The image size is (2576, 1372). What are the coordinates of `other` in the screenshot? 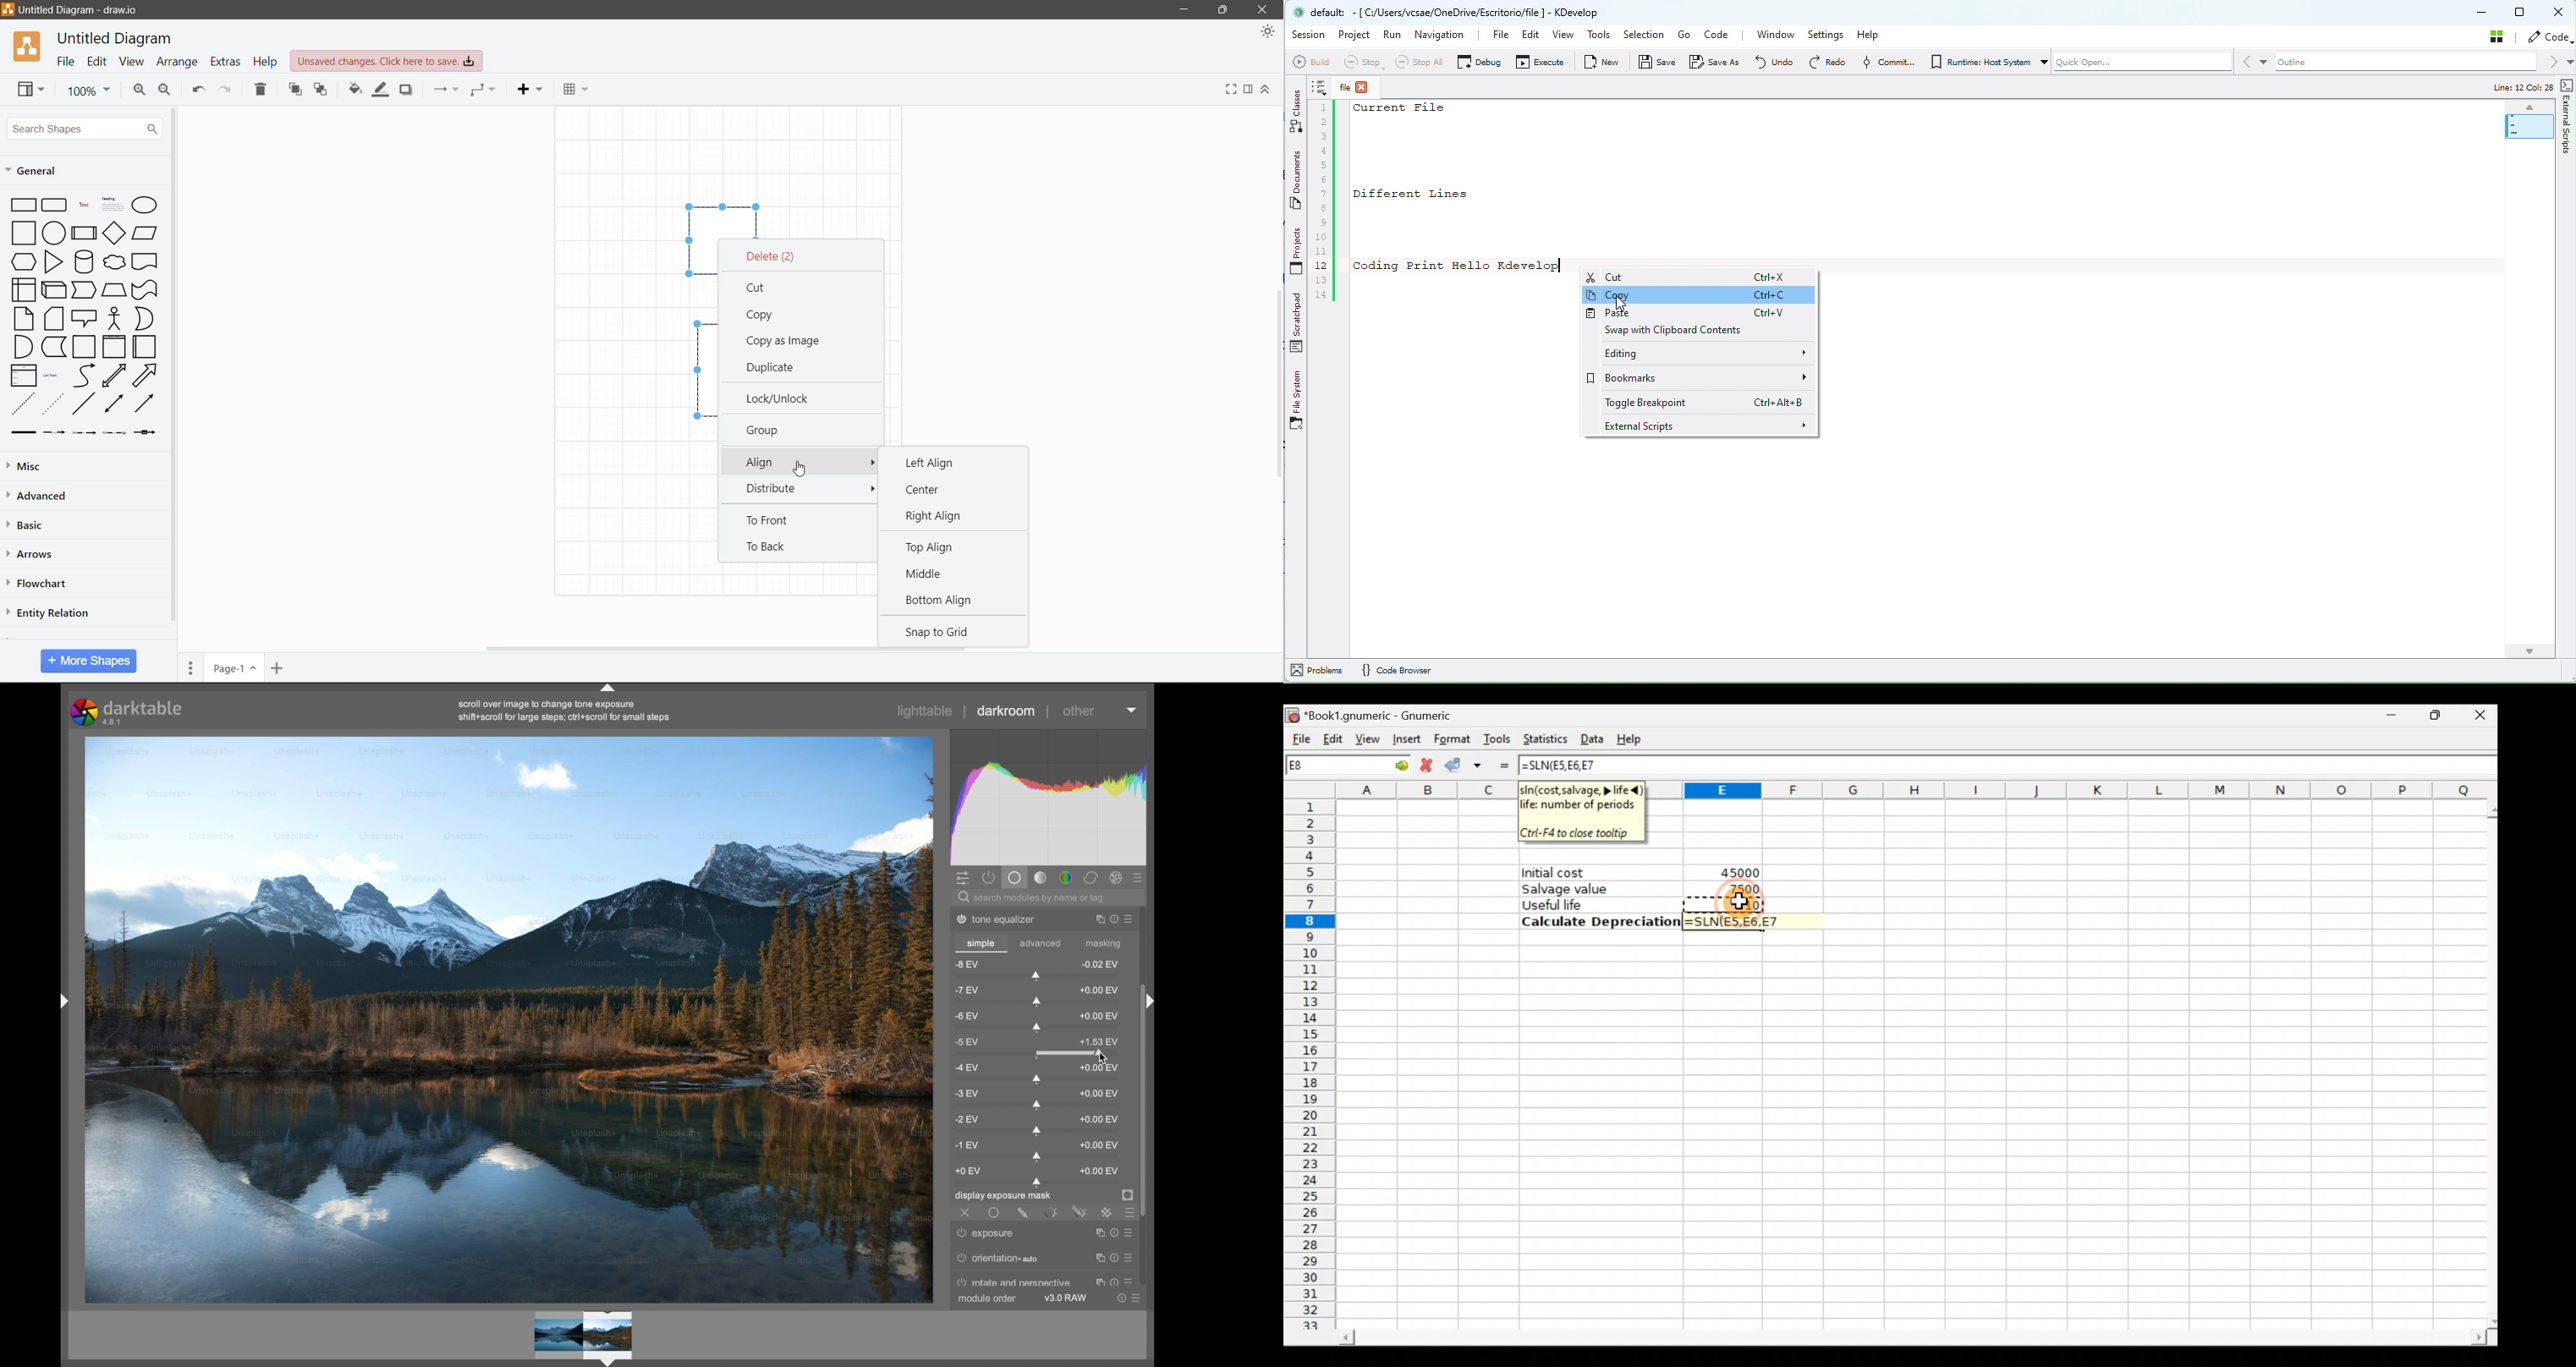 It's located at (1080, 711).